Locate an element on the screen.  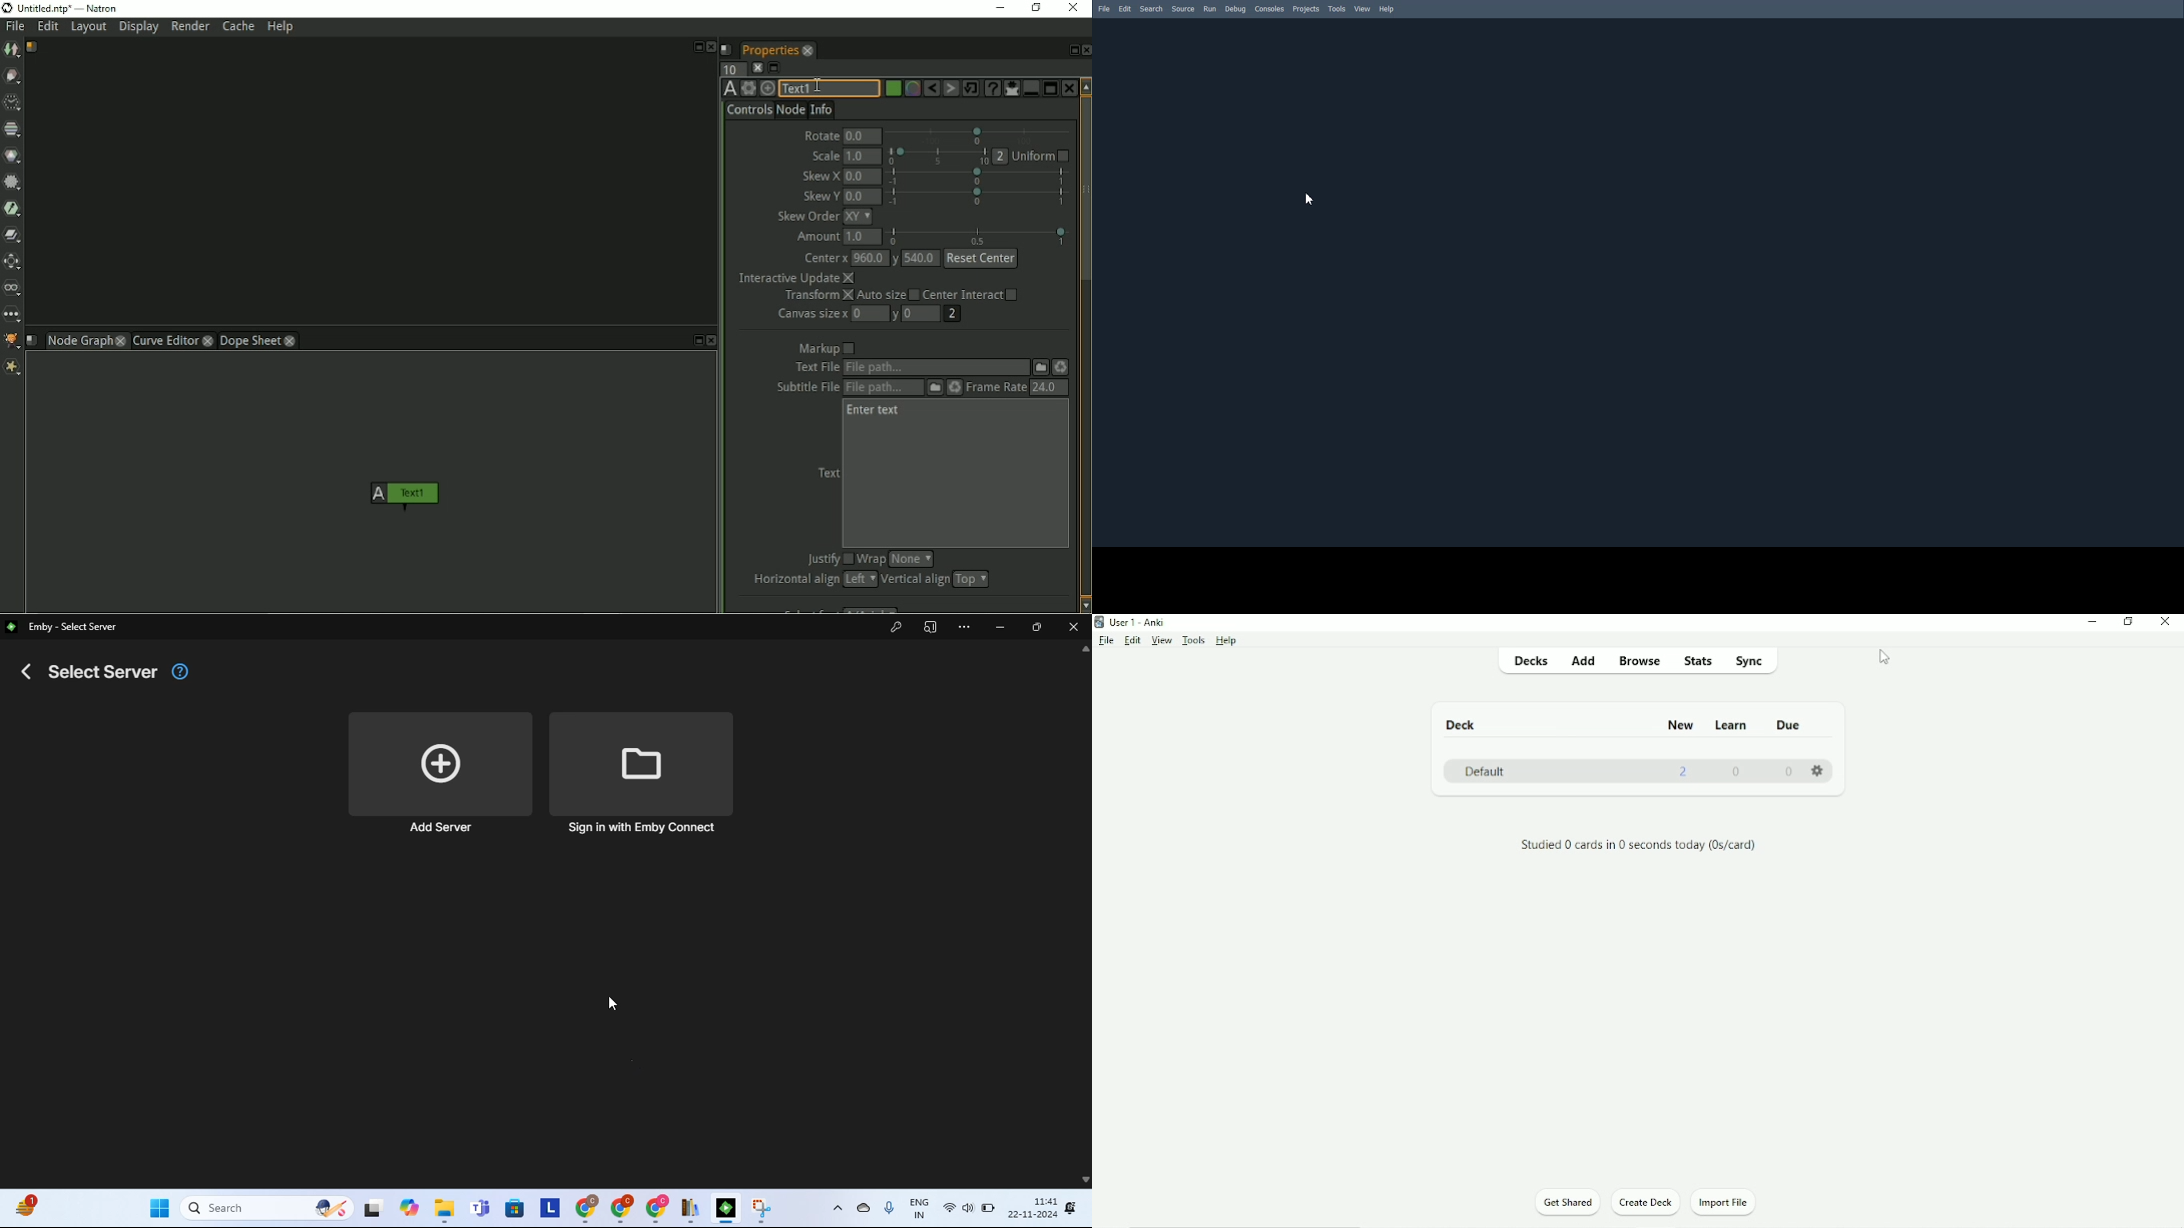
Edit is located at coordinates (1132, 639).